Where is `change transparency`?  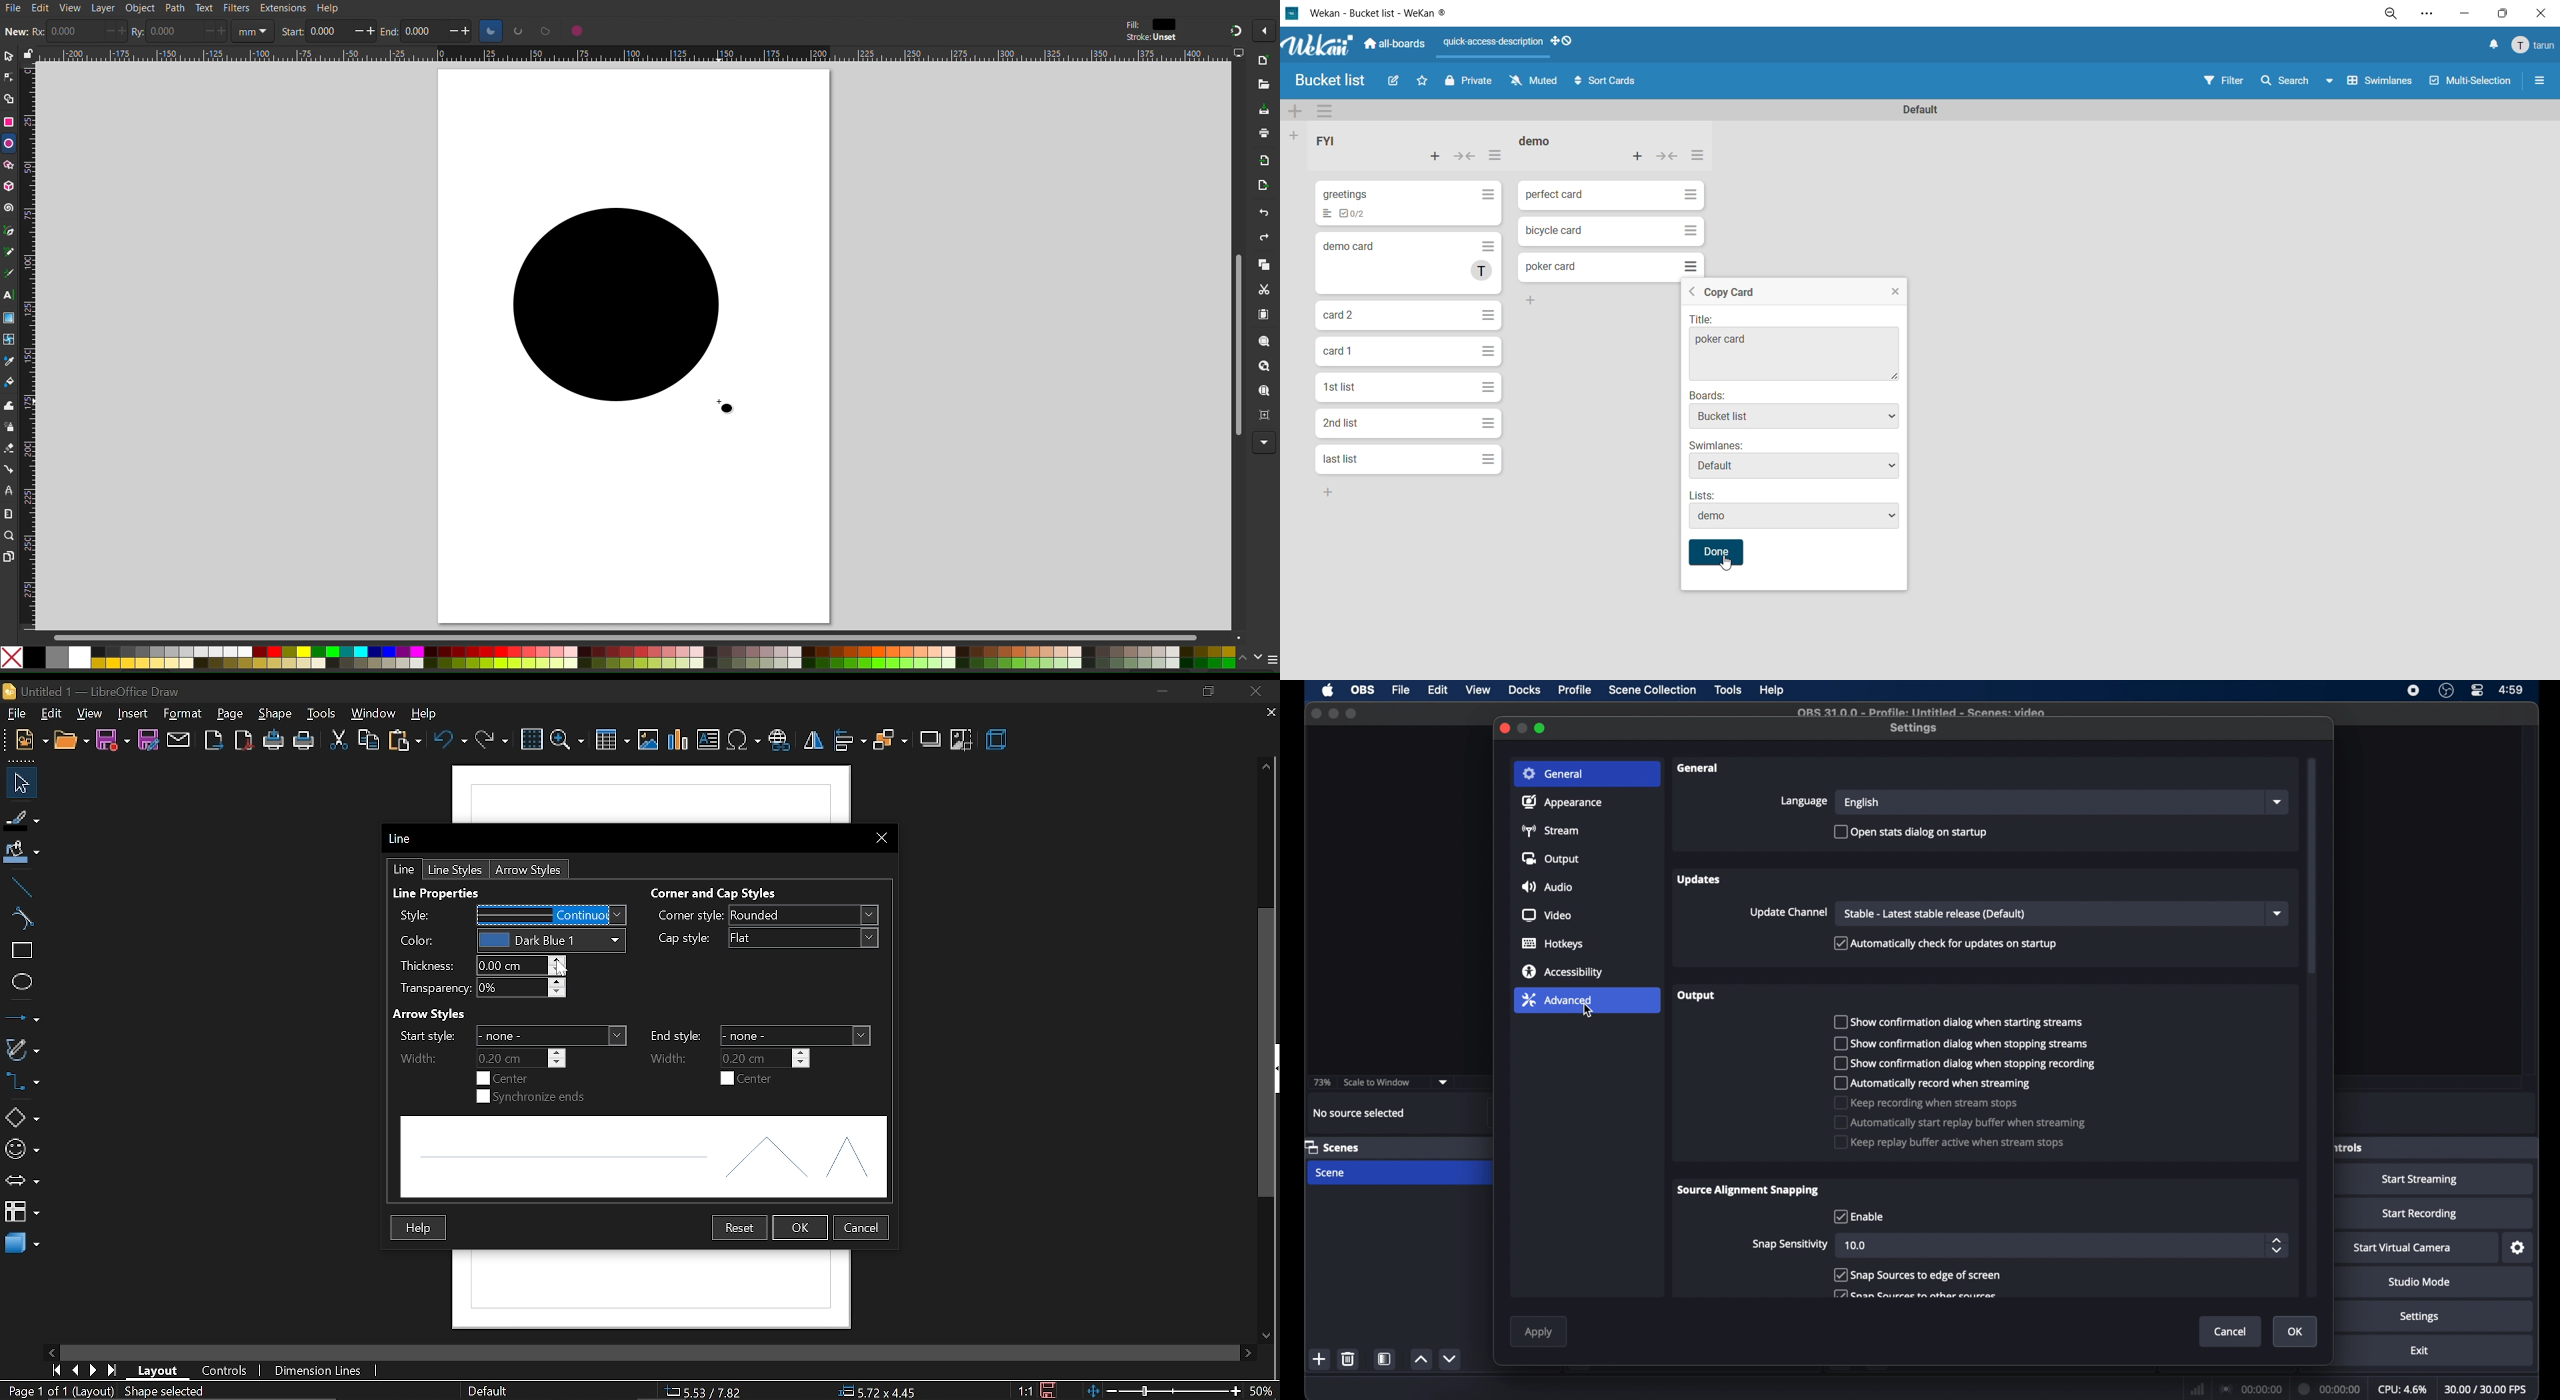
change transparency is located at coordinates (520, 989).